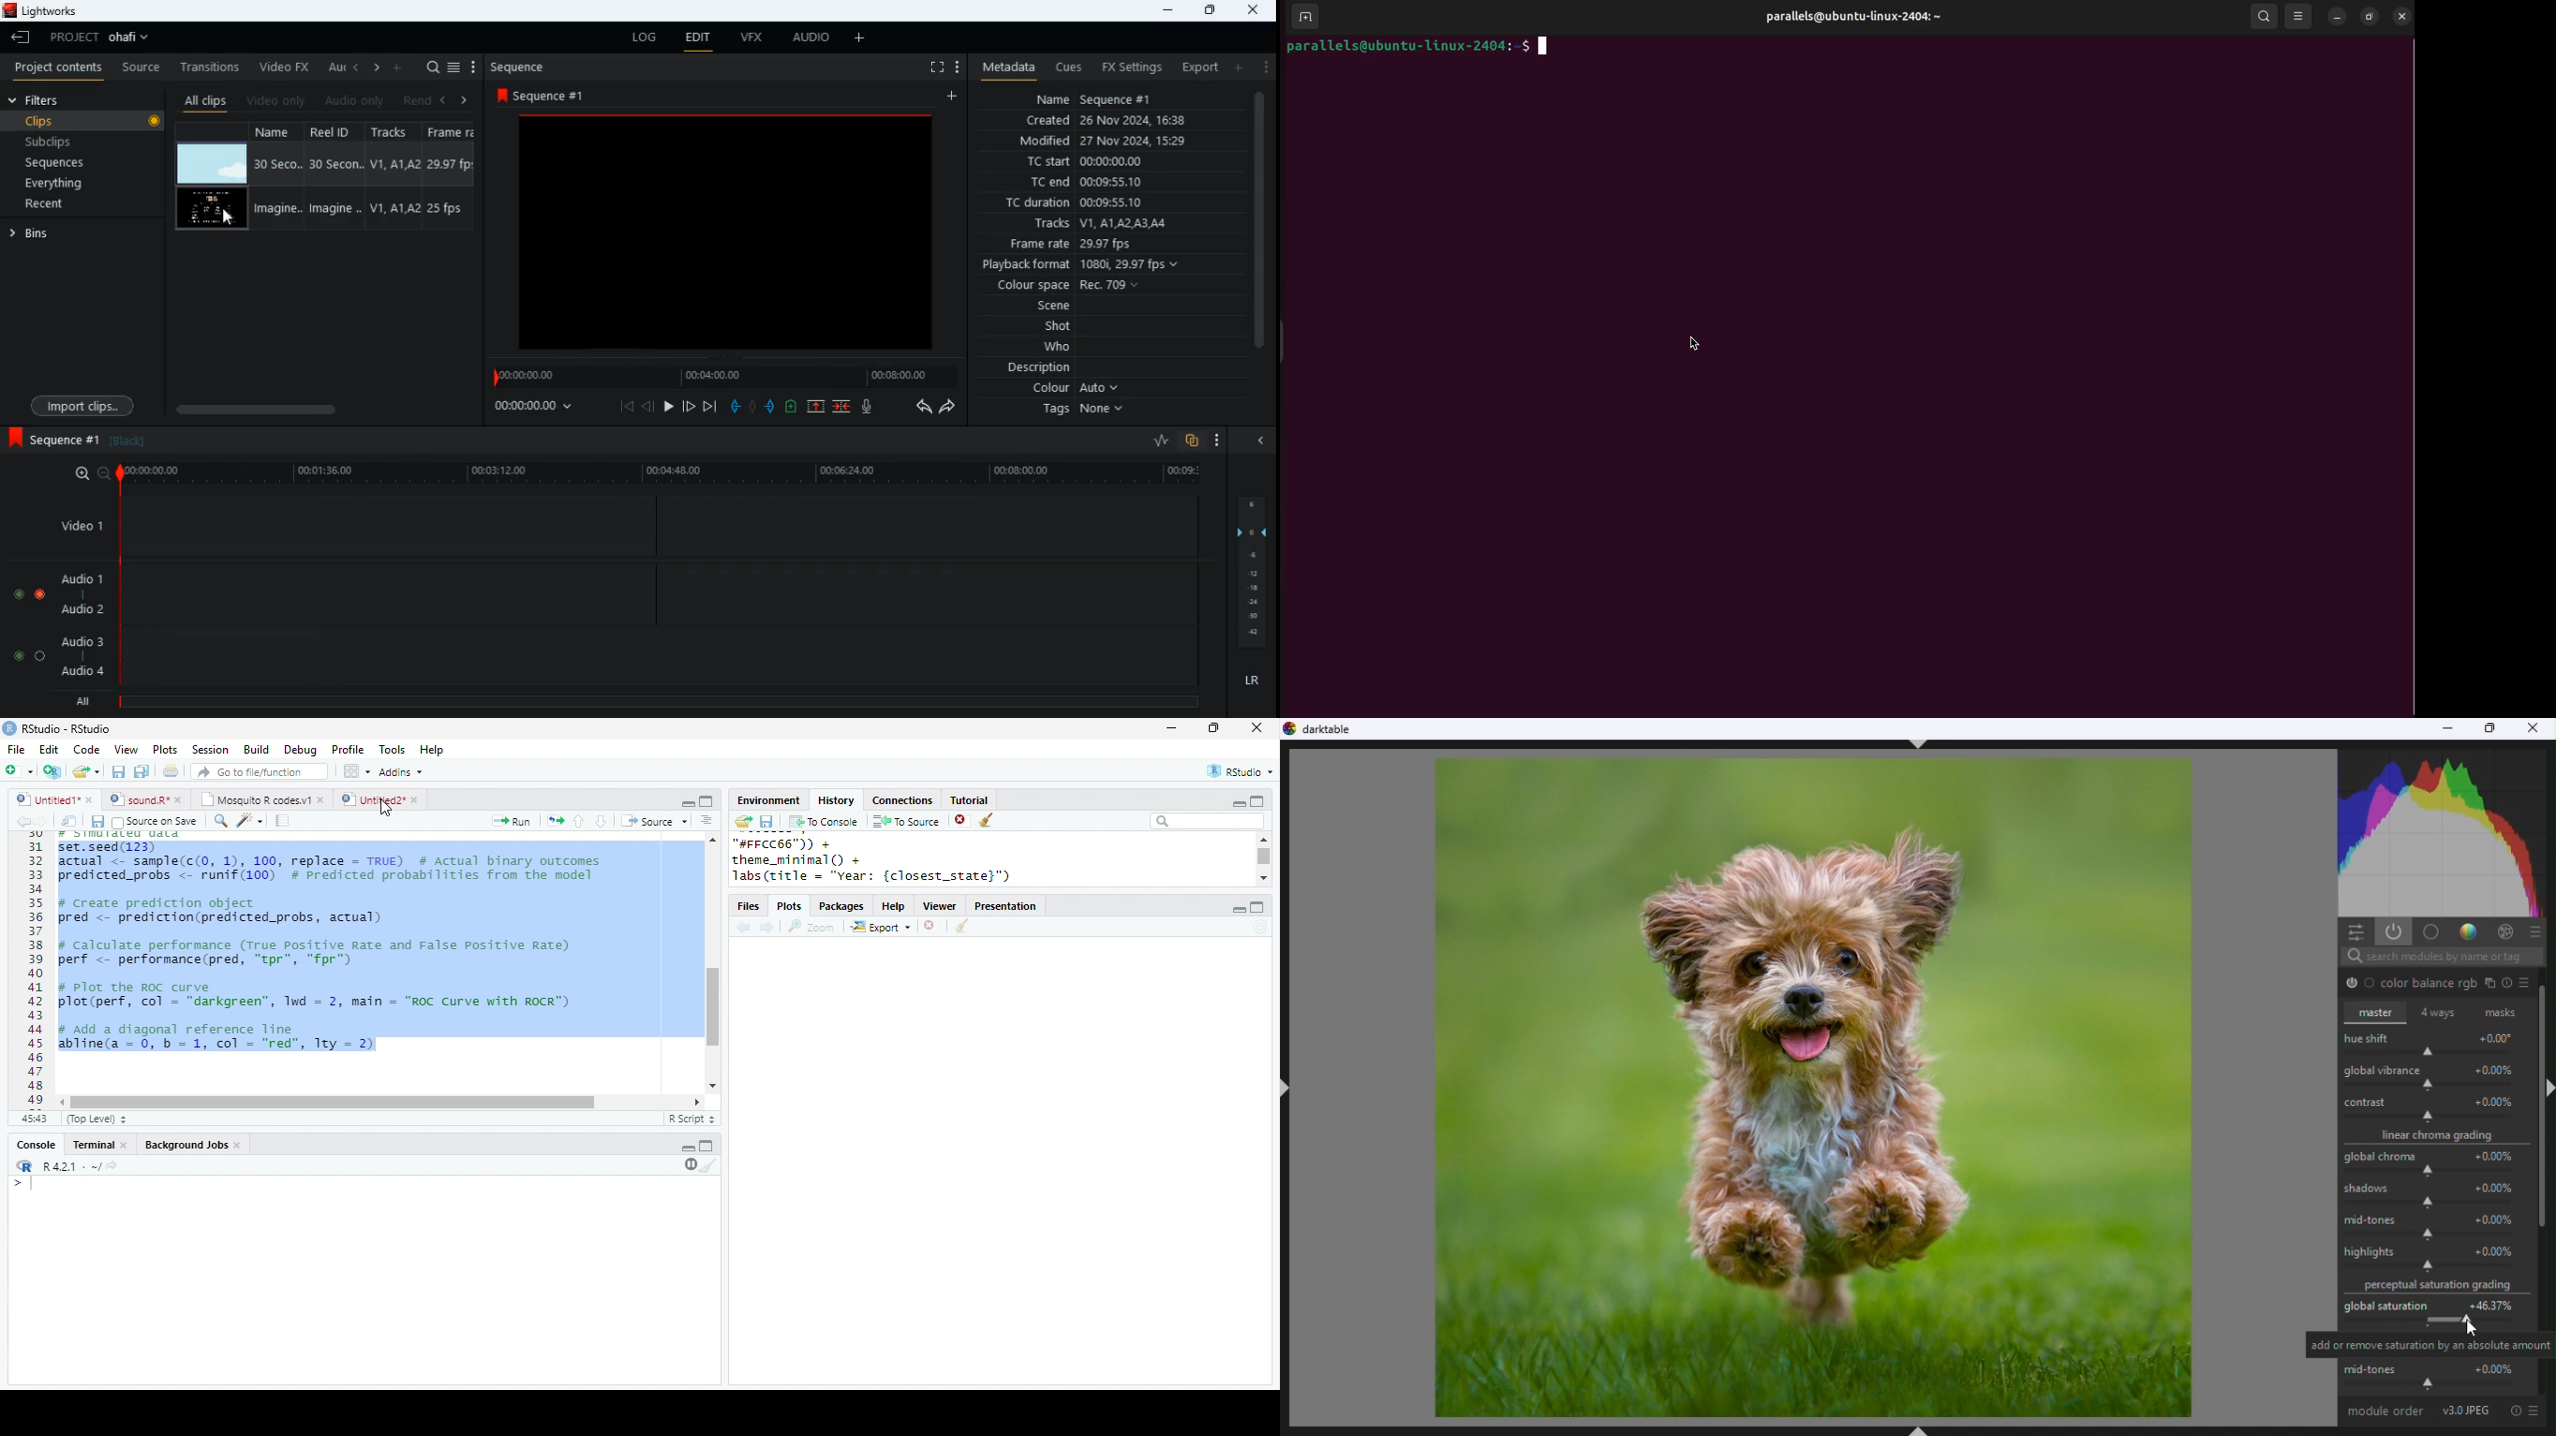 This screenshot has height=1456, width=2576. What do you see at coordinates (74, 525) in the screenshot?
I see `video 1` at bounding box center [74, 525].